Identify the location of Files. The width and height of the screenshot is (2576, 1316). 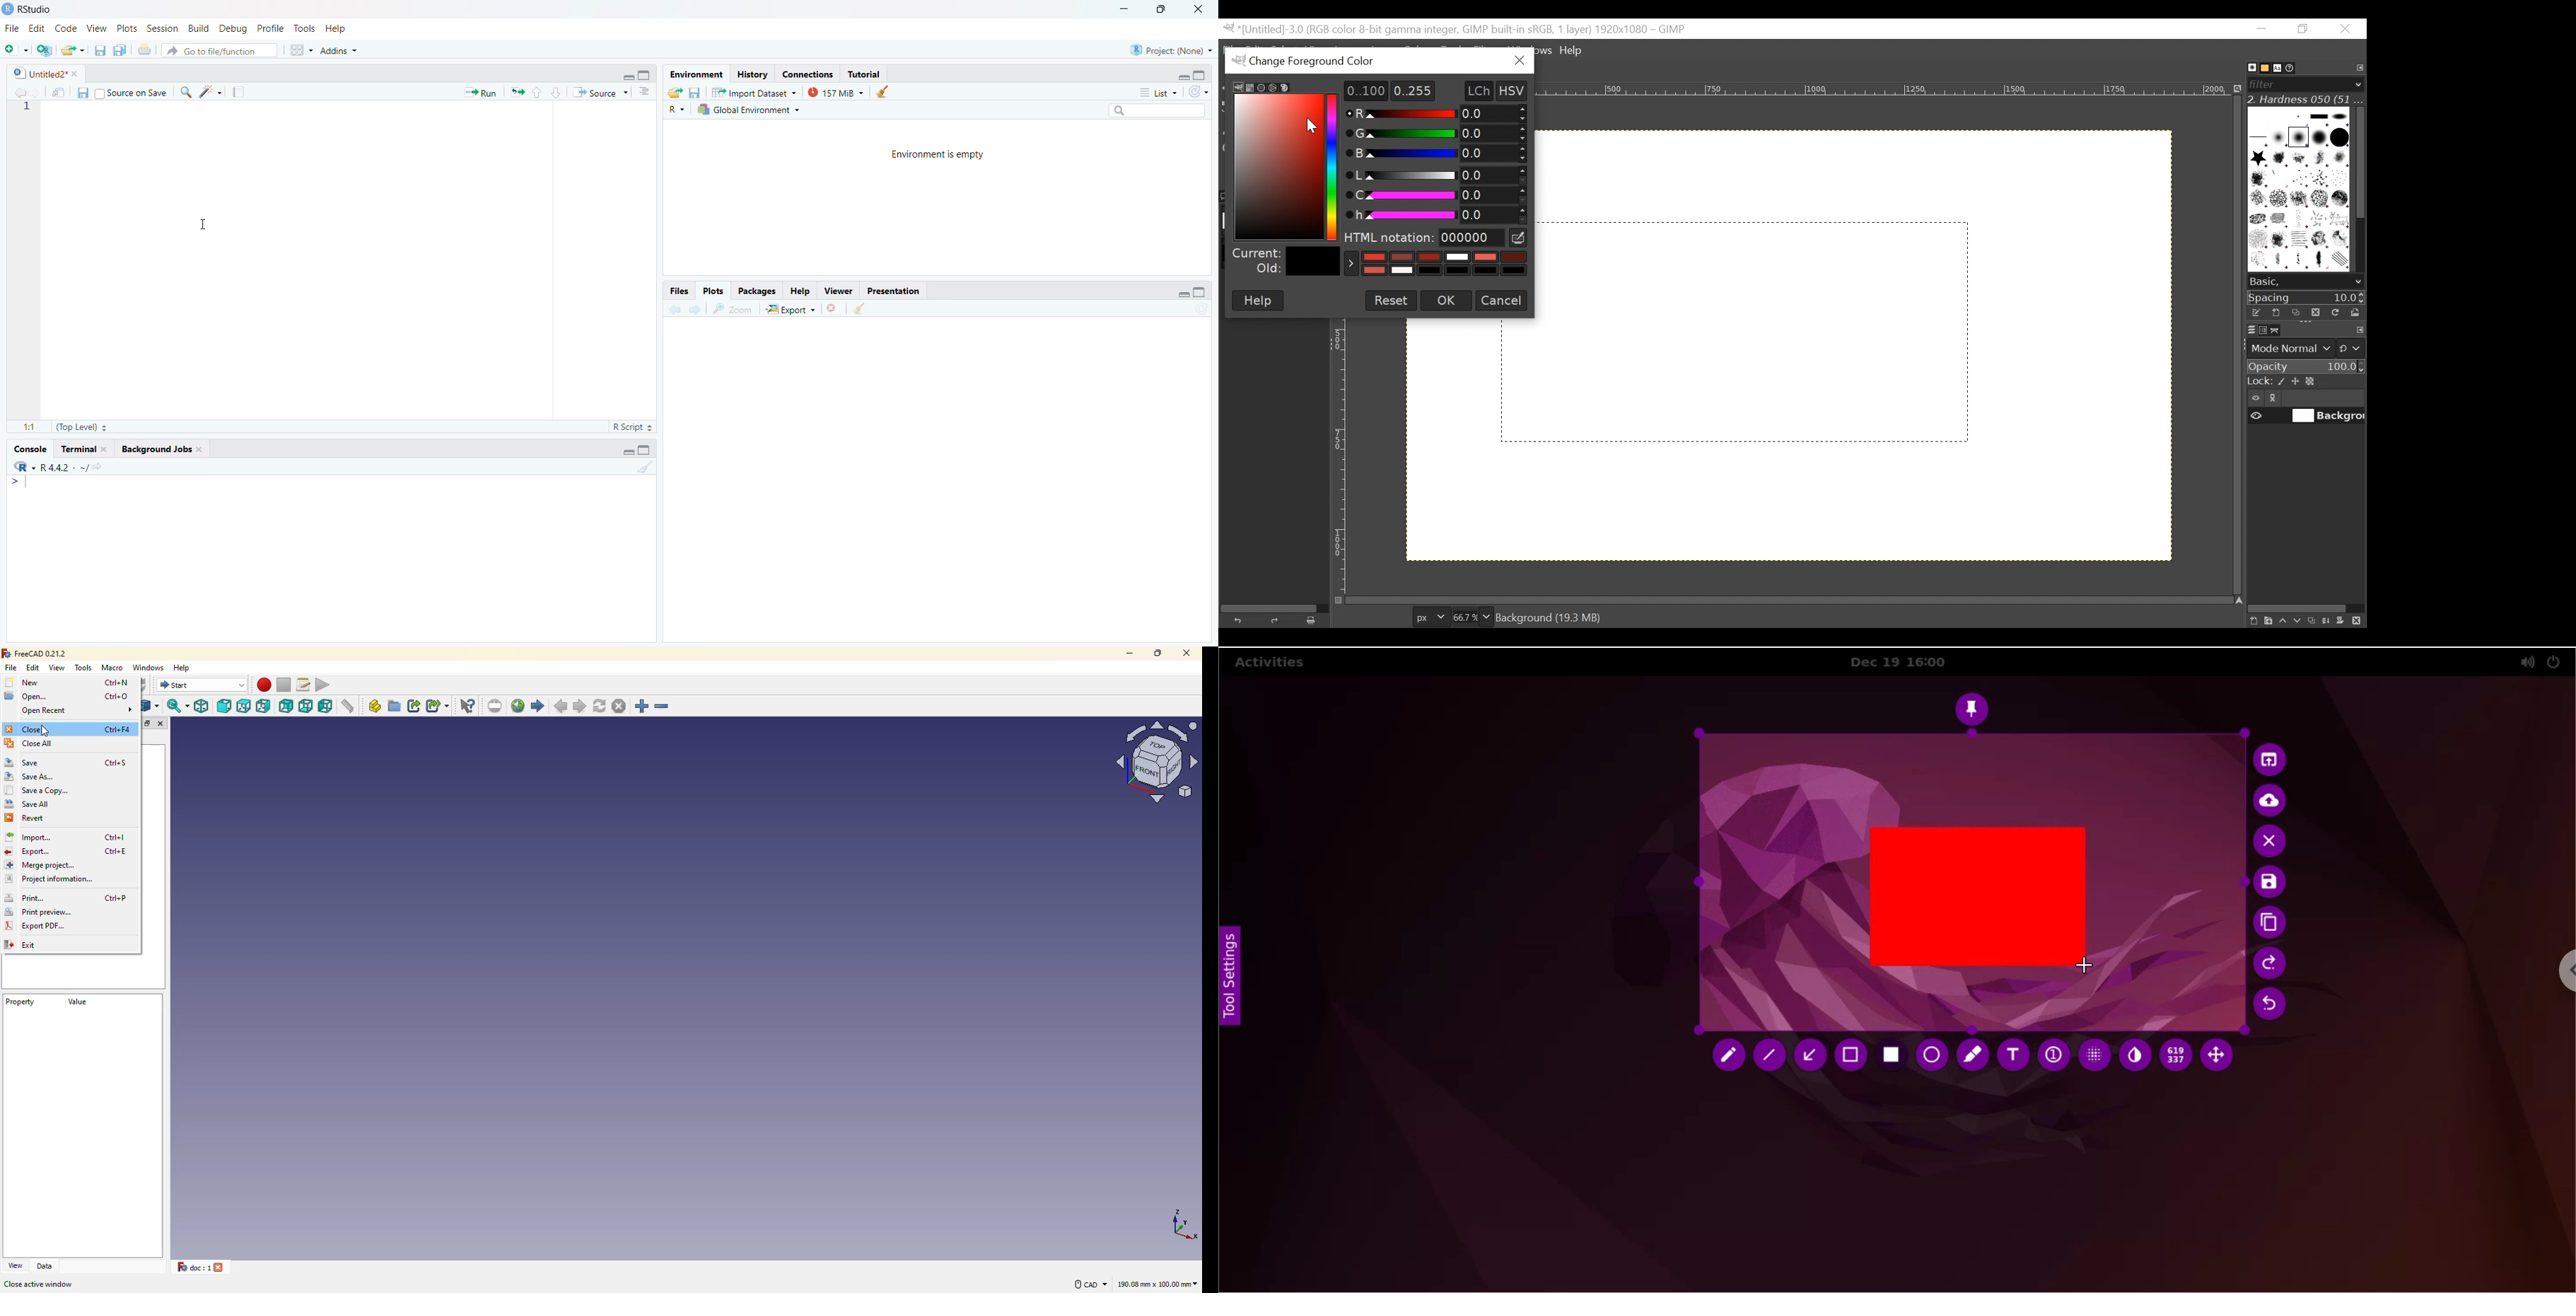
(679, 291).